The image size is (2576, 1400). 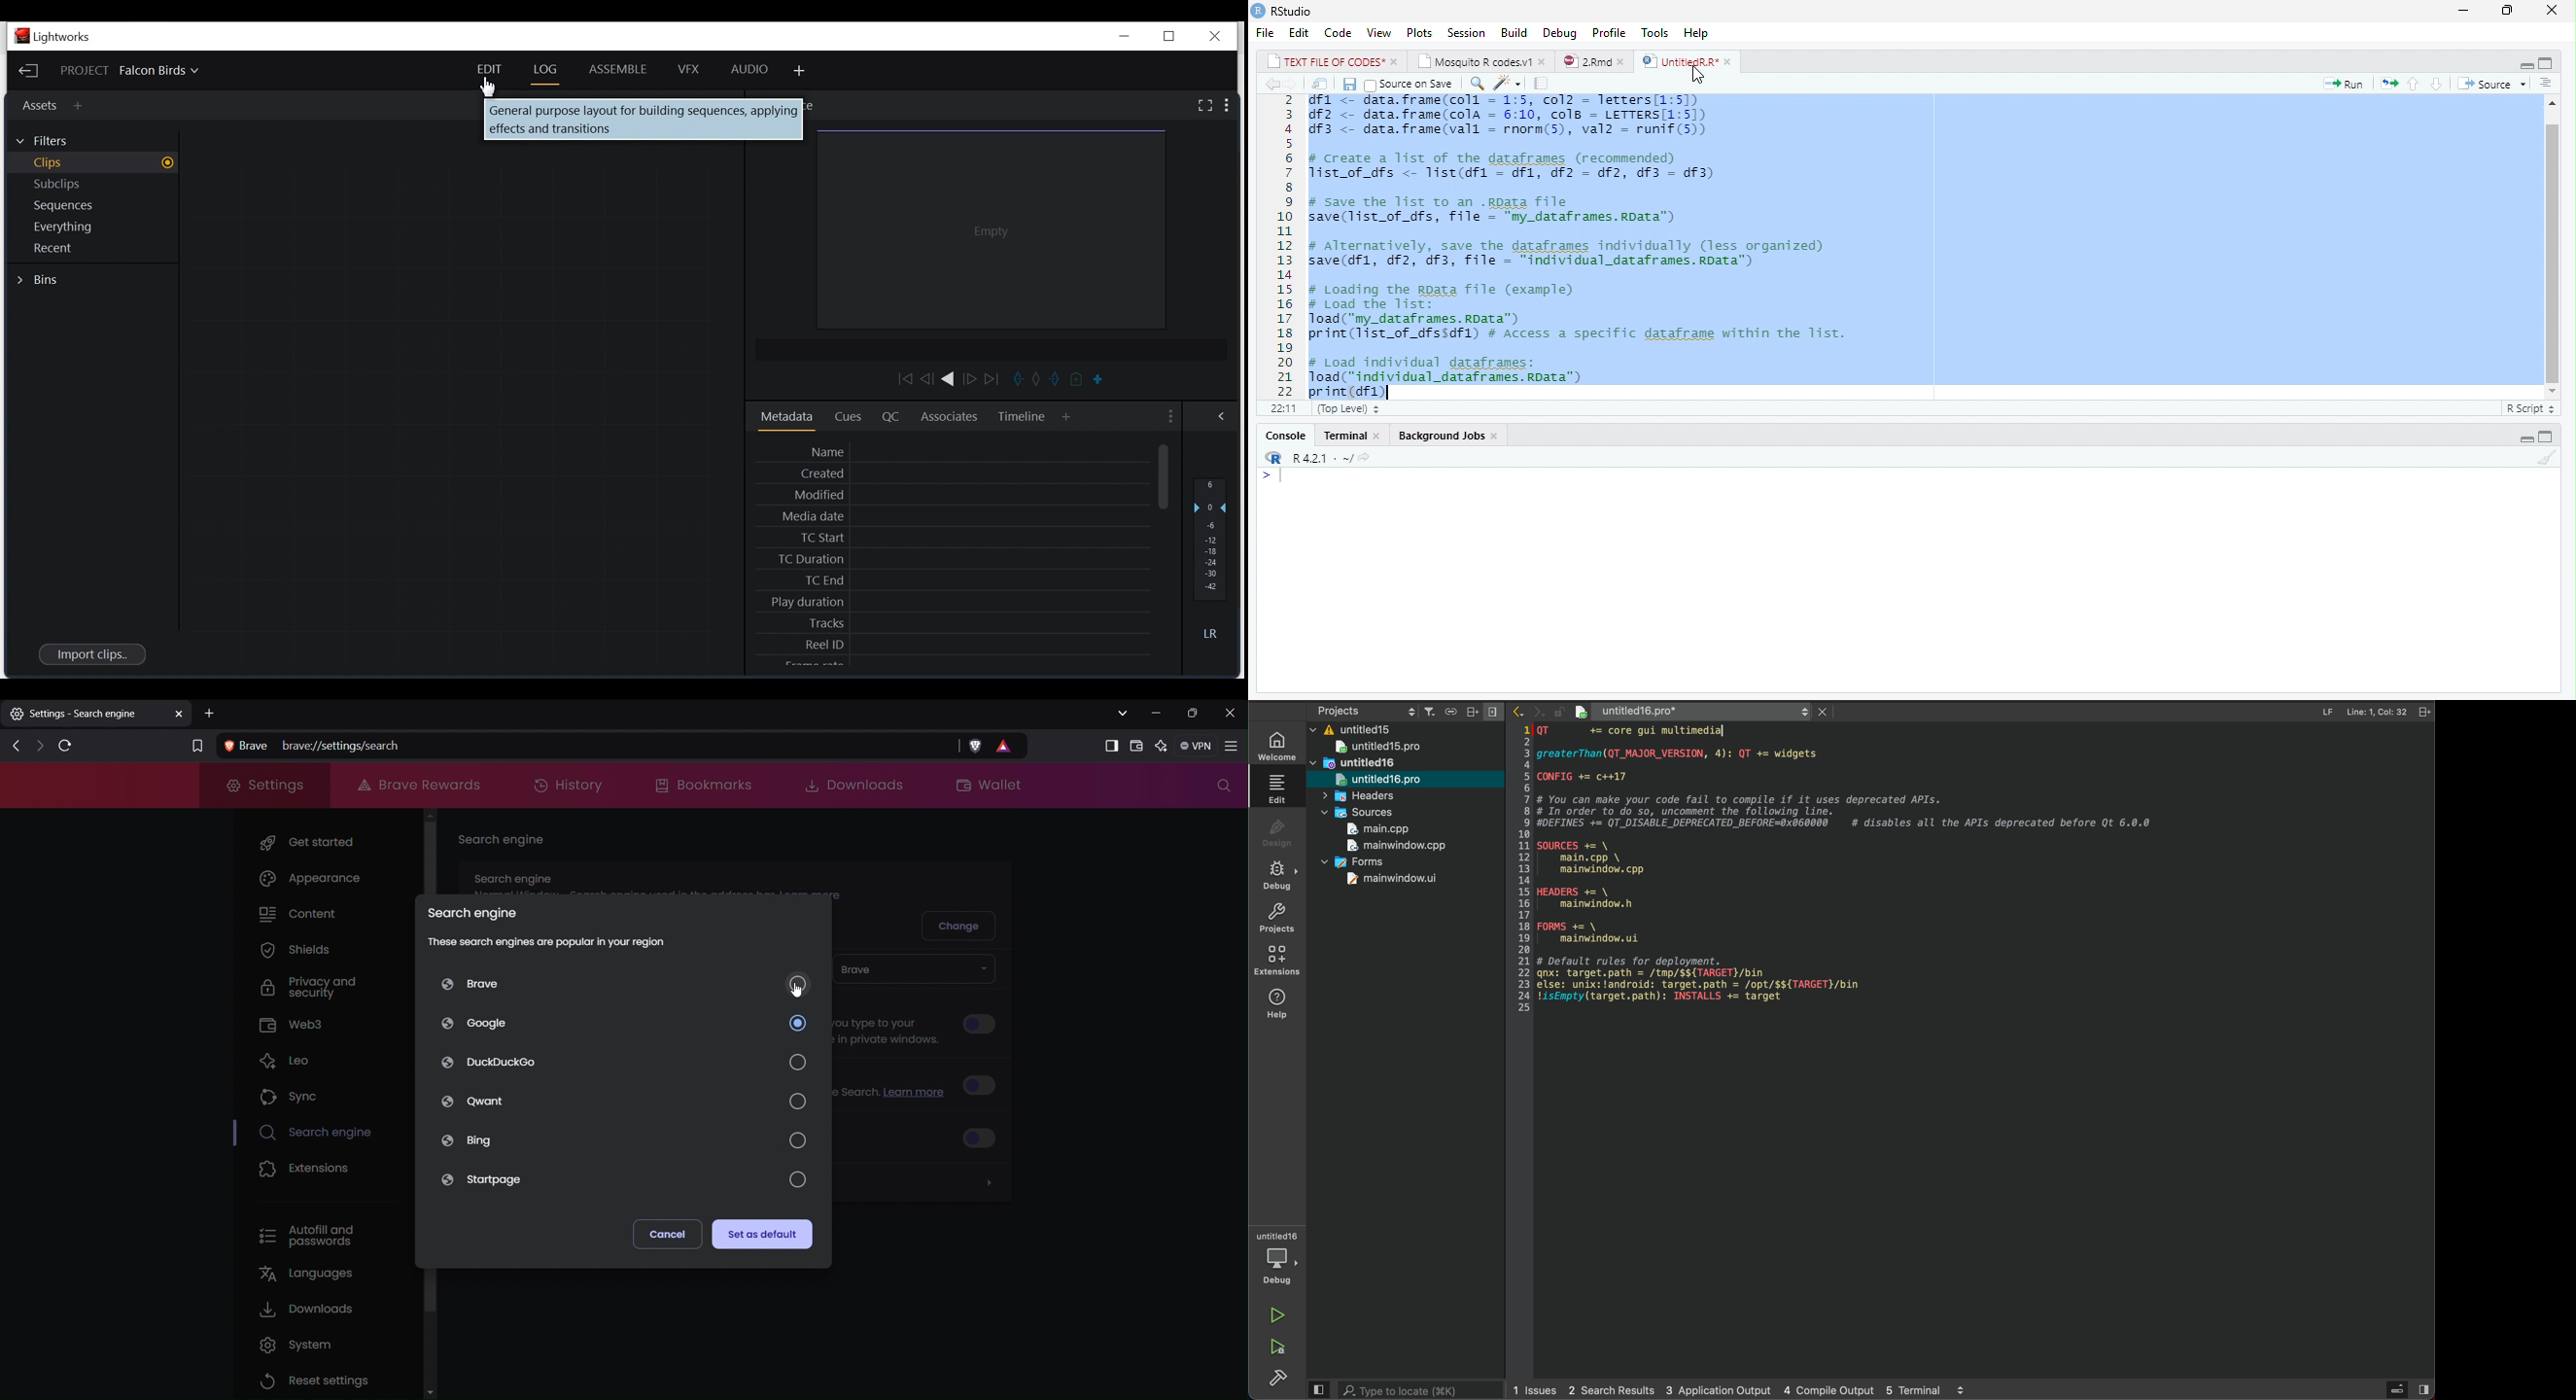 What do you see at coordinates (1282, 246) in the screenshot?
I see `Line number` at bounding box center [1282, 246].